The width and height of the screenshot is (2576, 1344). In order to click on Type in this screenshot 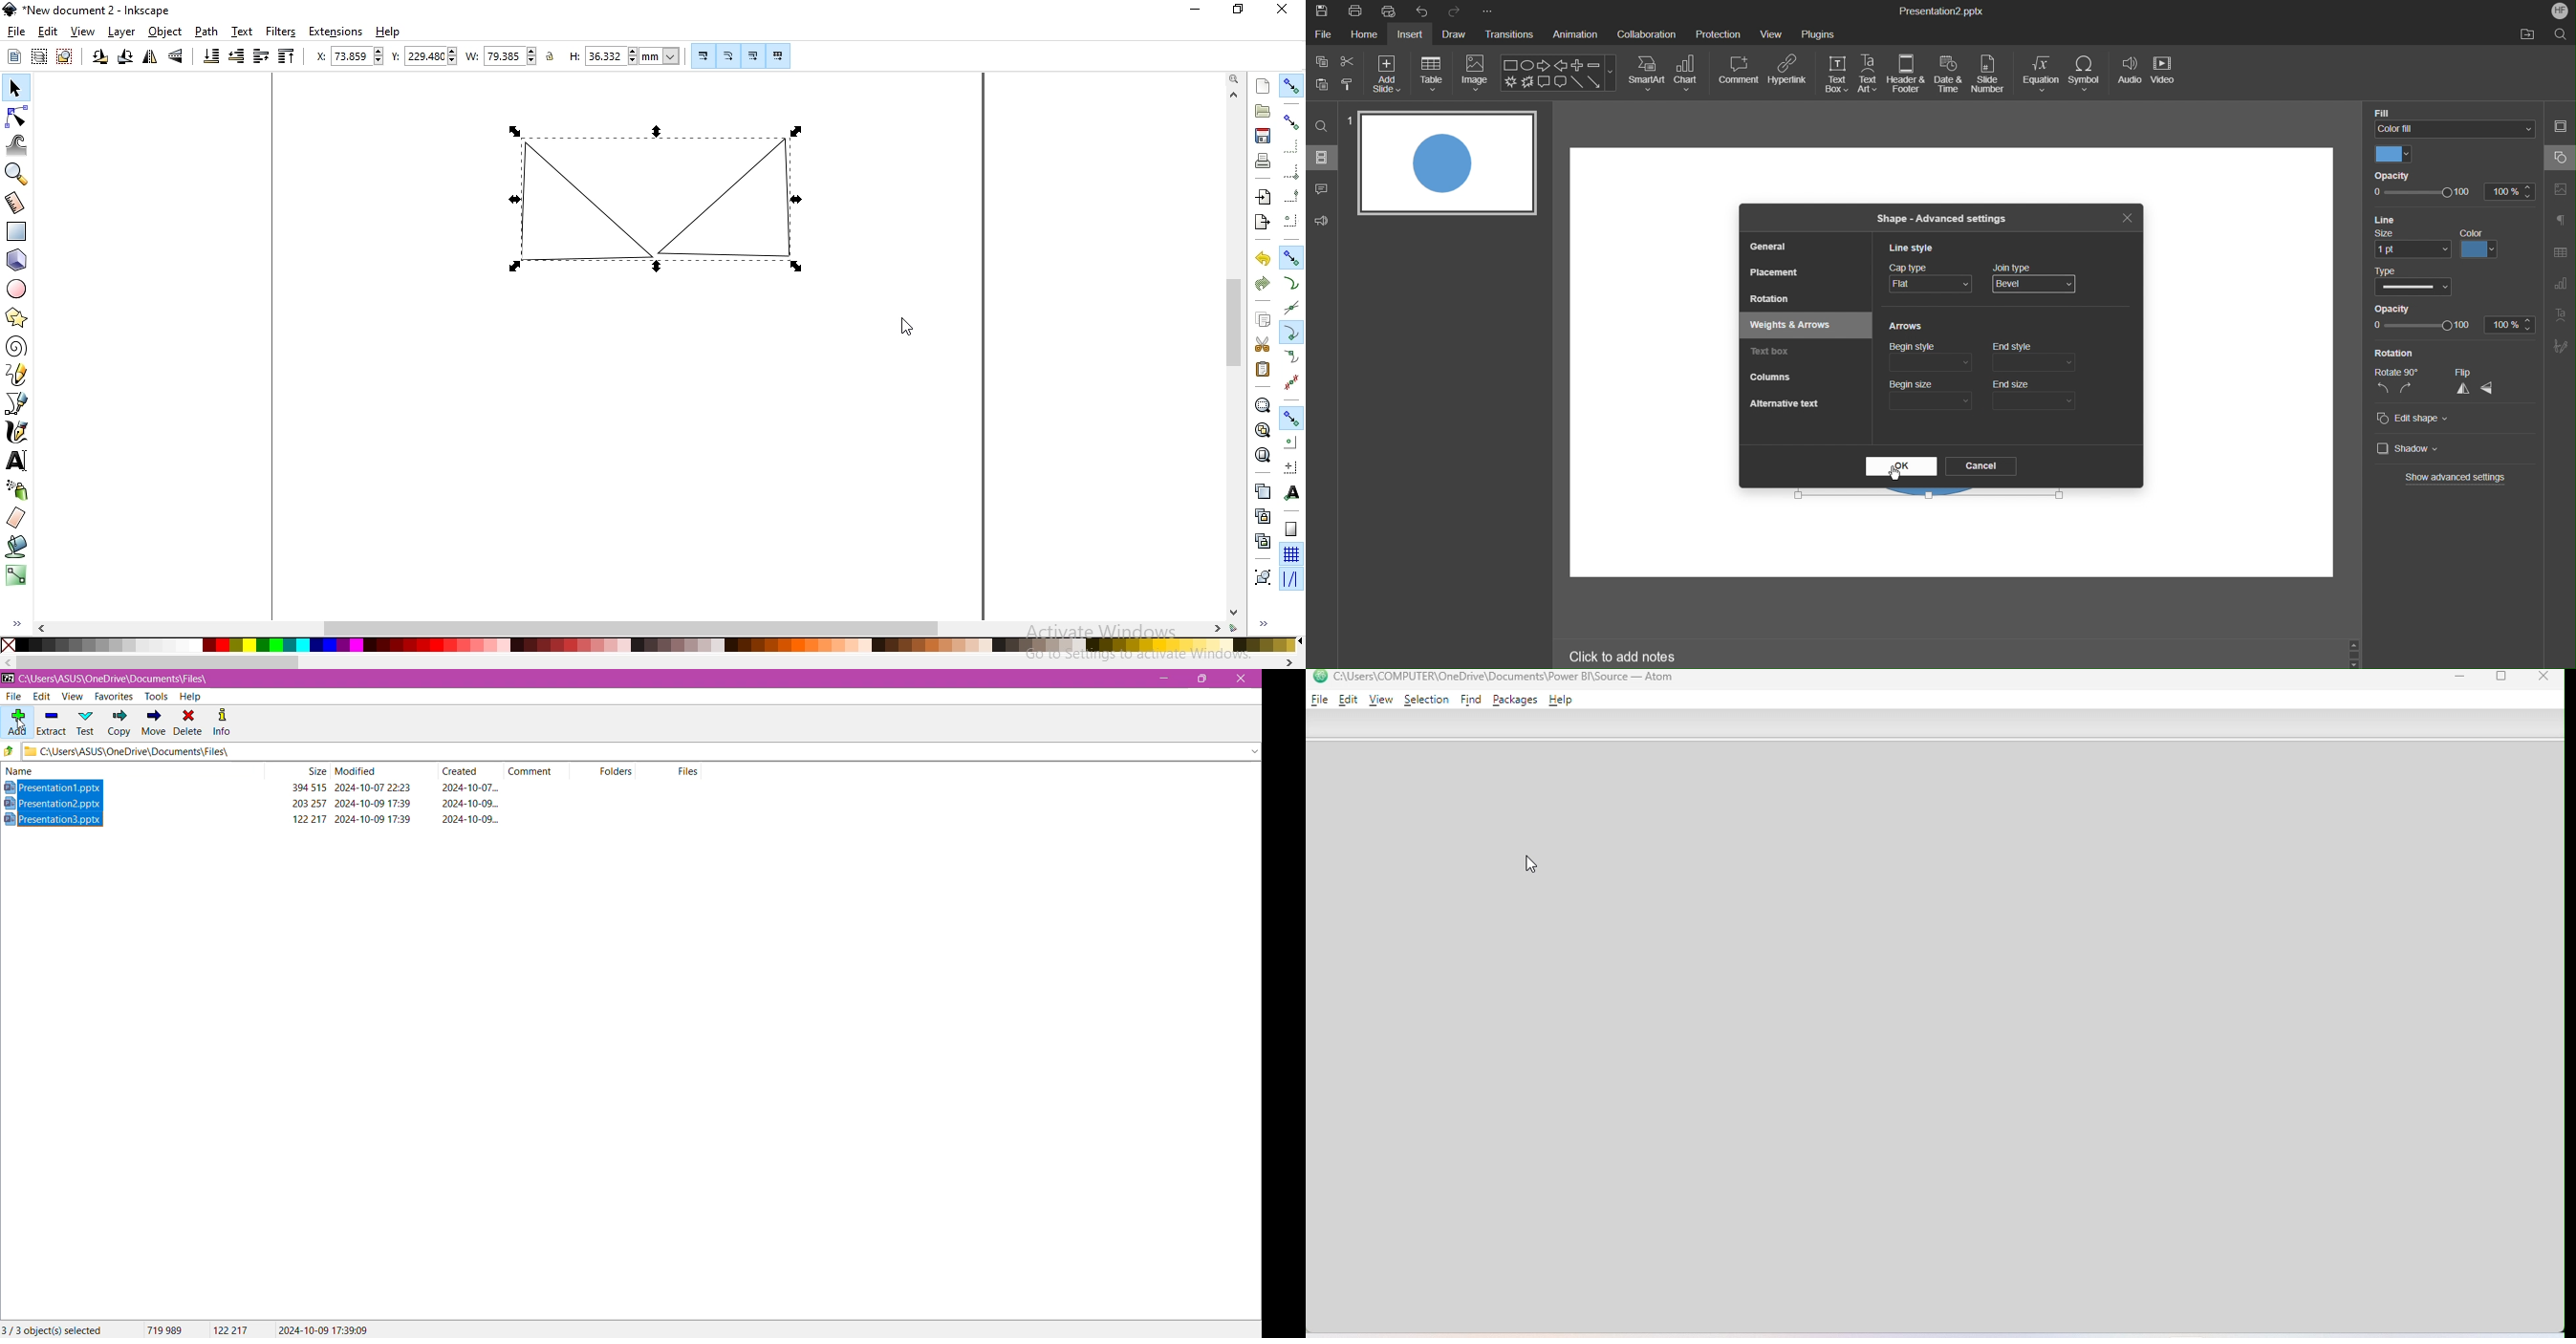, I will do `click(2417, 282)`.